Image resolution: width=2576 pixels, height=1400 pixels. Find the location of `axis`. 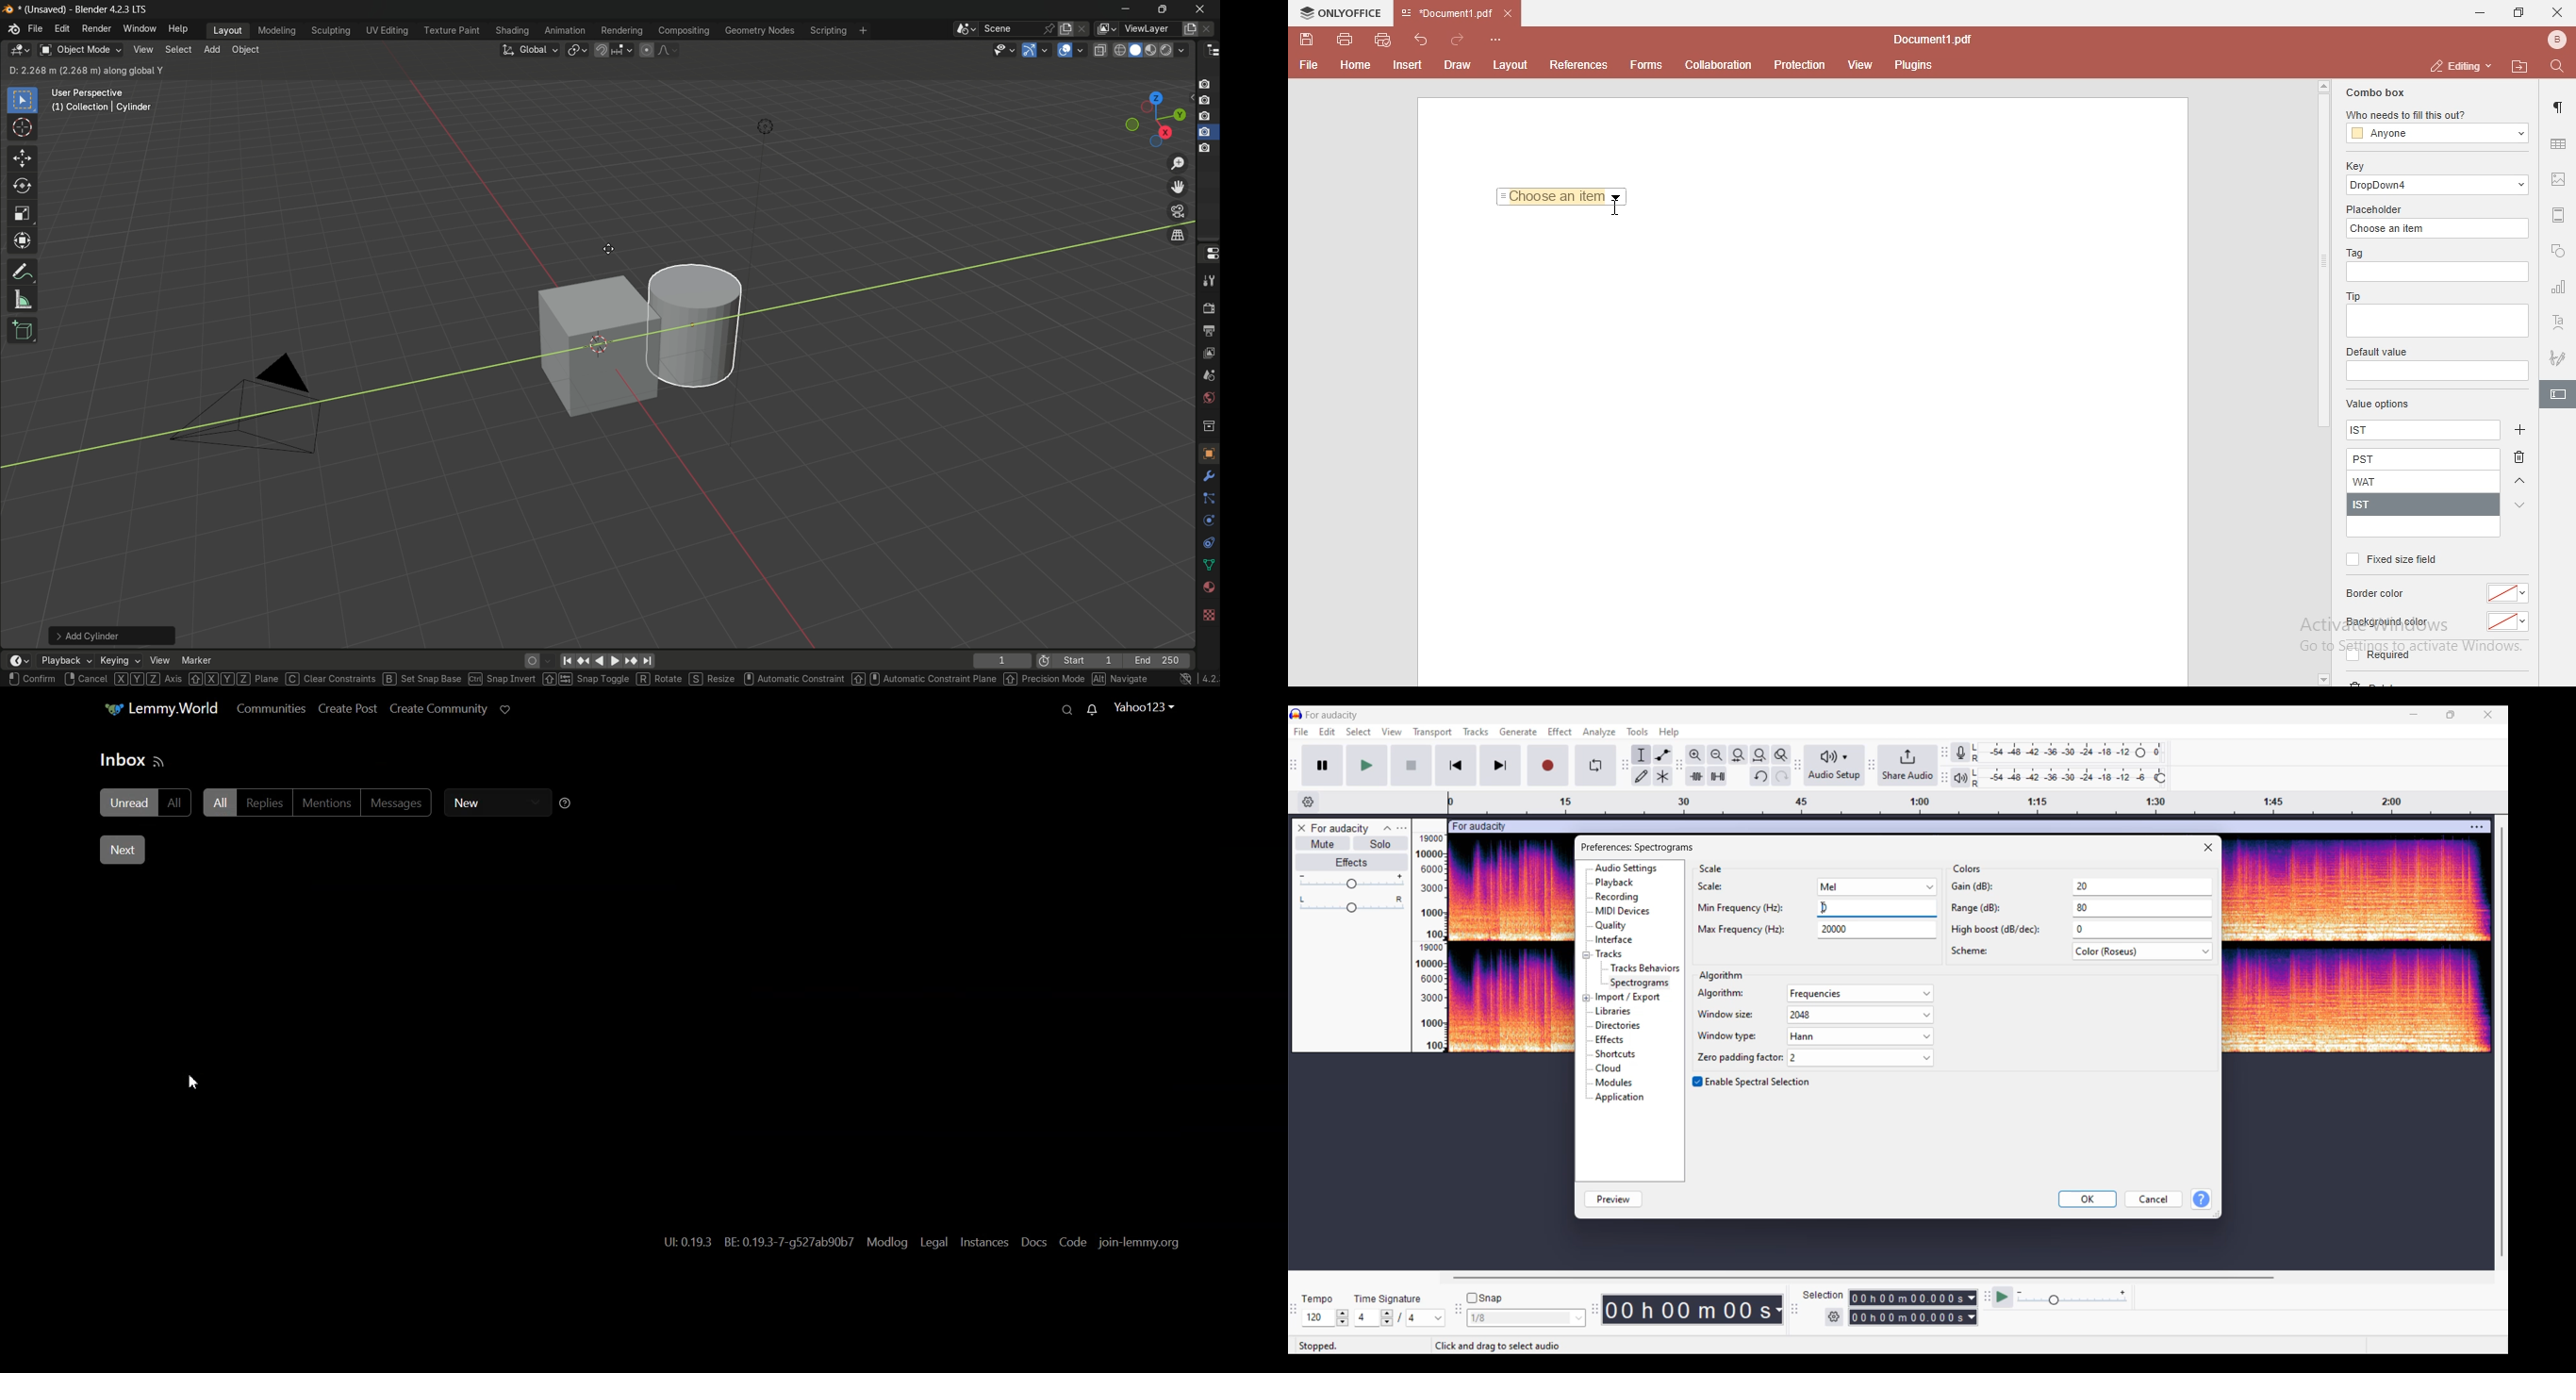

axis is located at coordinates (149, 679).